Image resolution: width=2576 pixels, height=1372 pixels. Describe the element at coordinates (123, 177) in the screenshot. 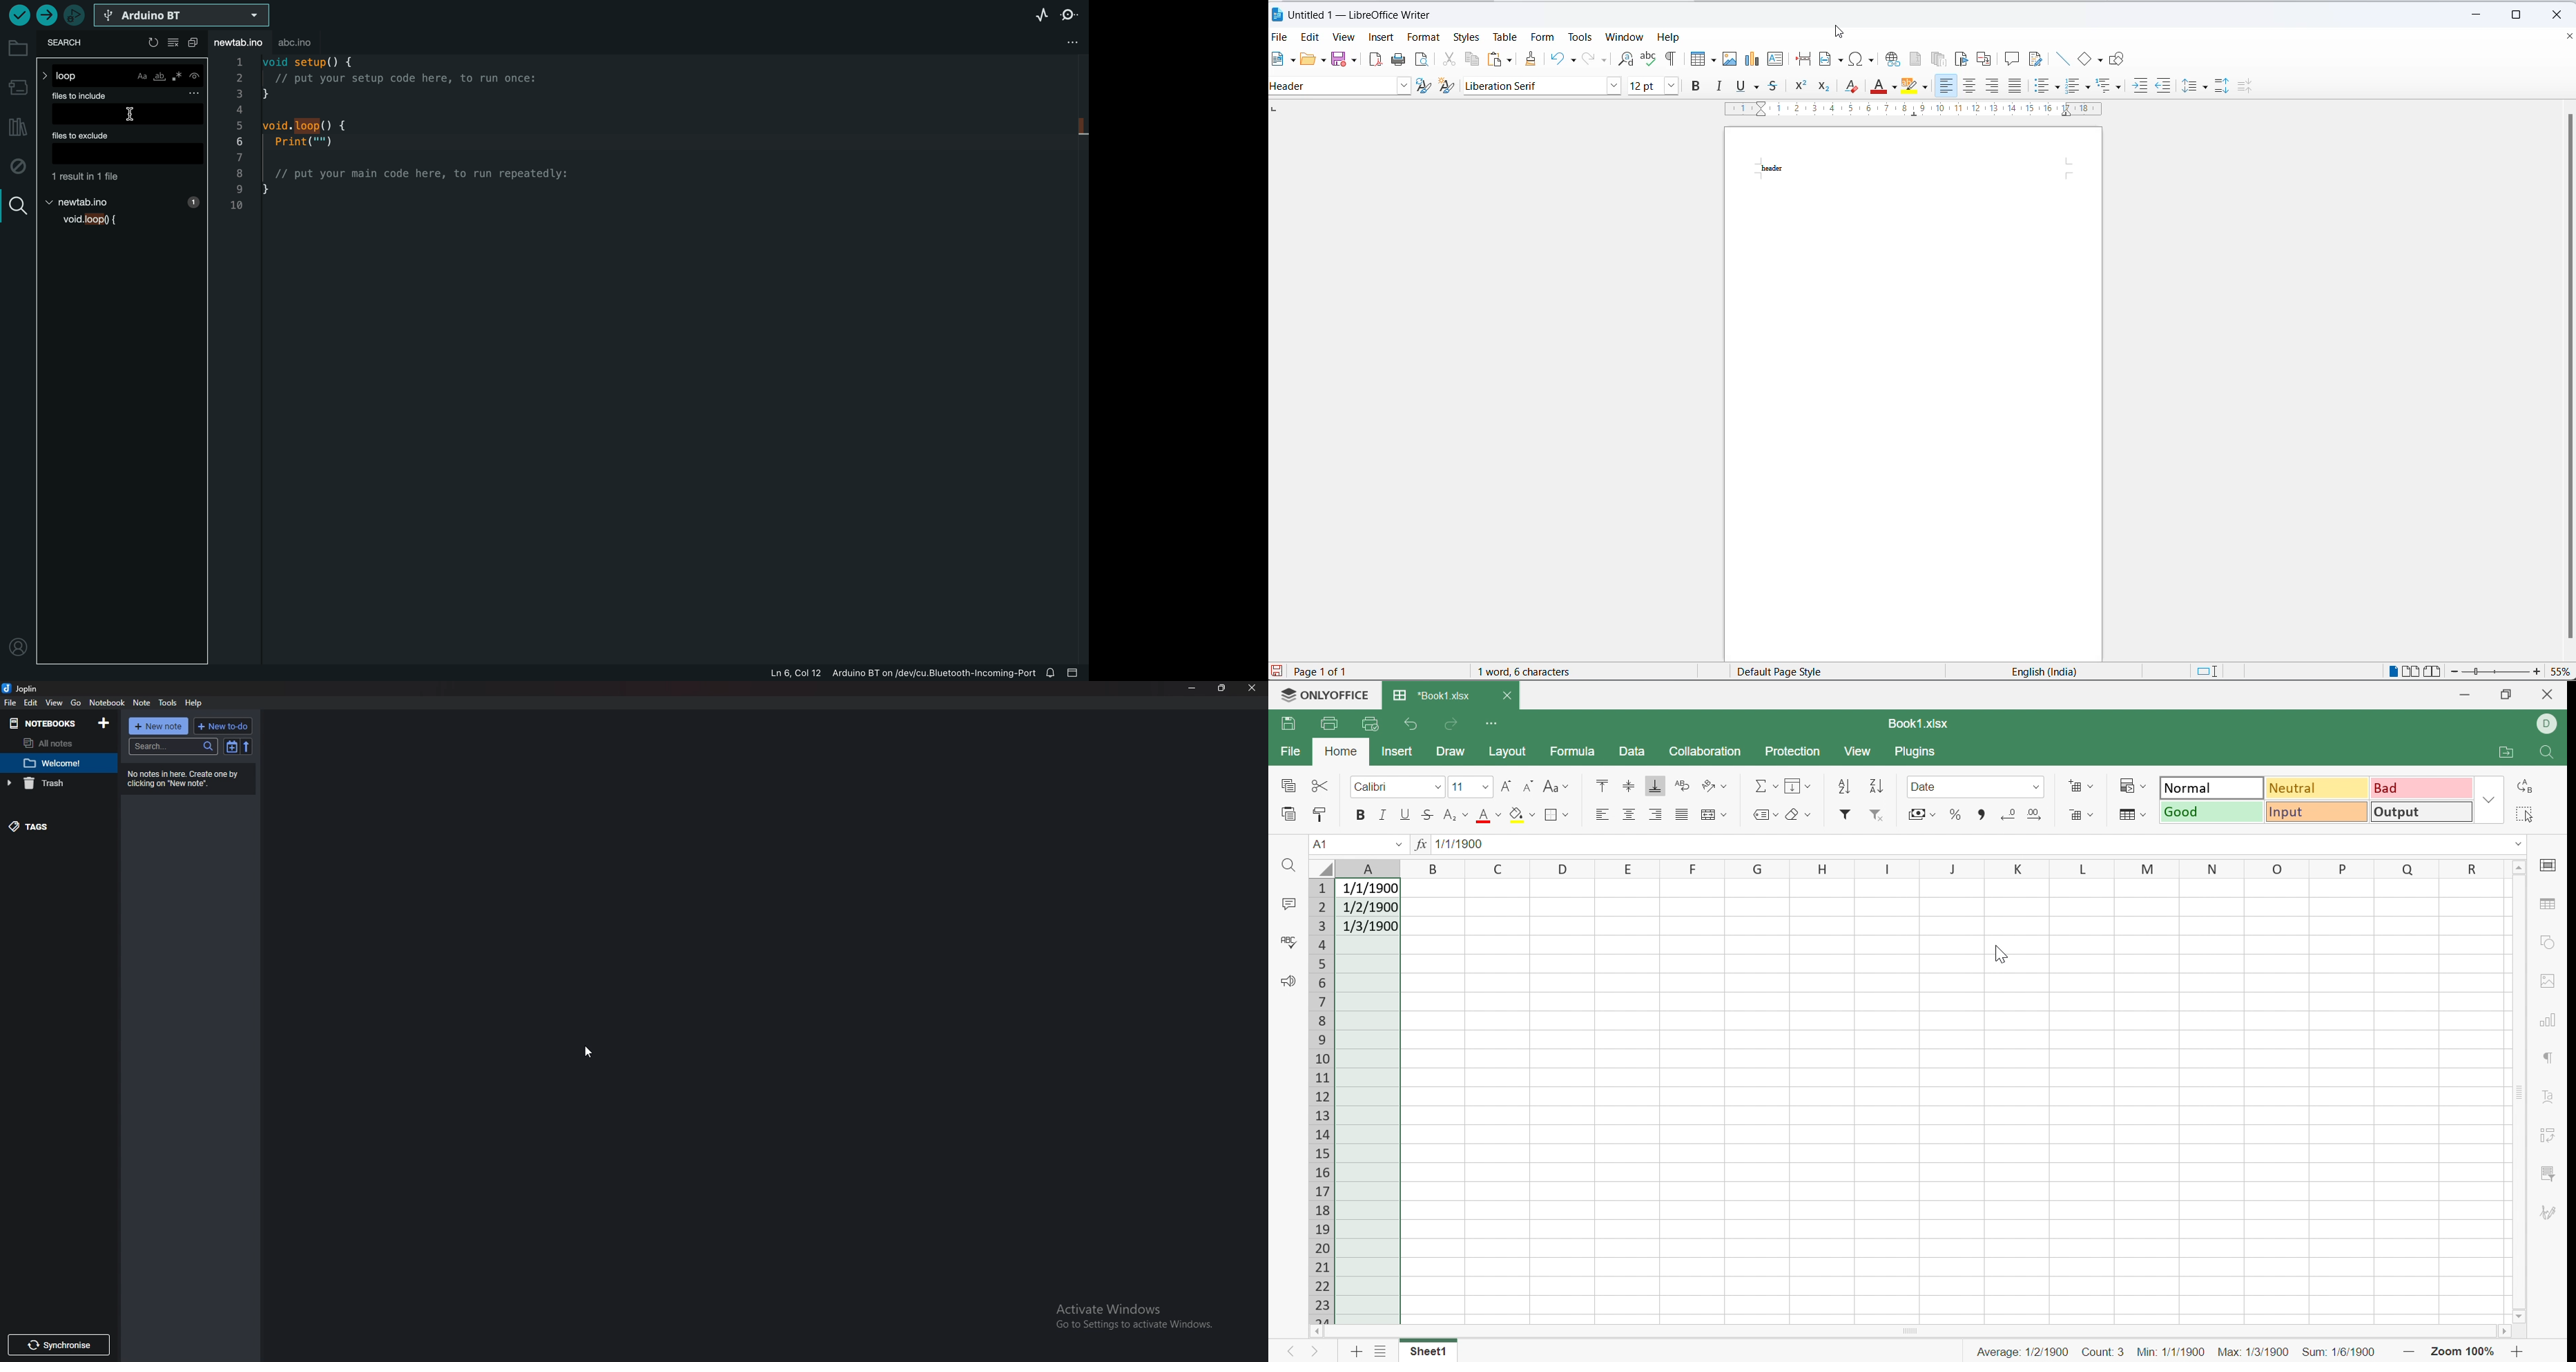

I see `file ` at that location.